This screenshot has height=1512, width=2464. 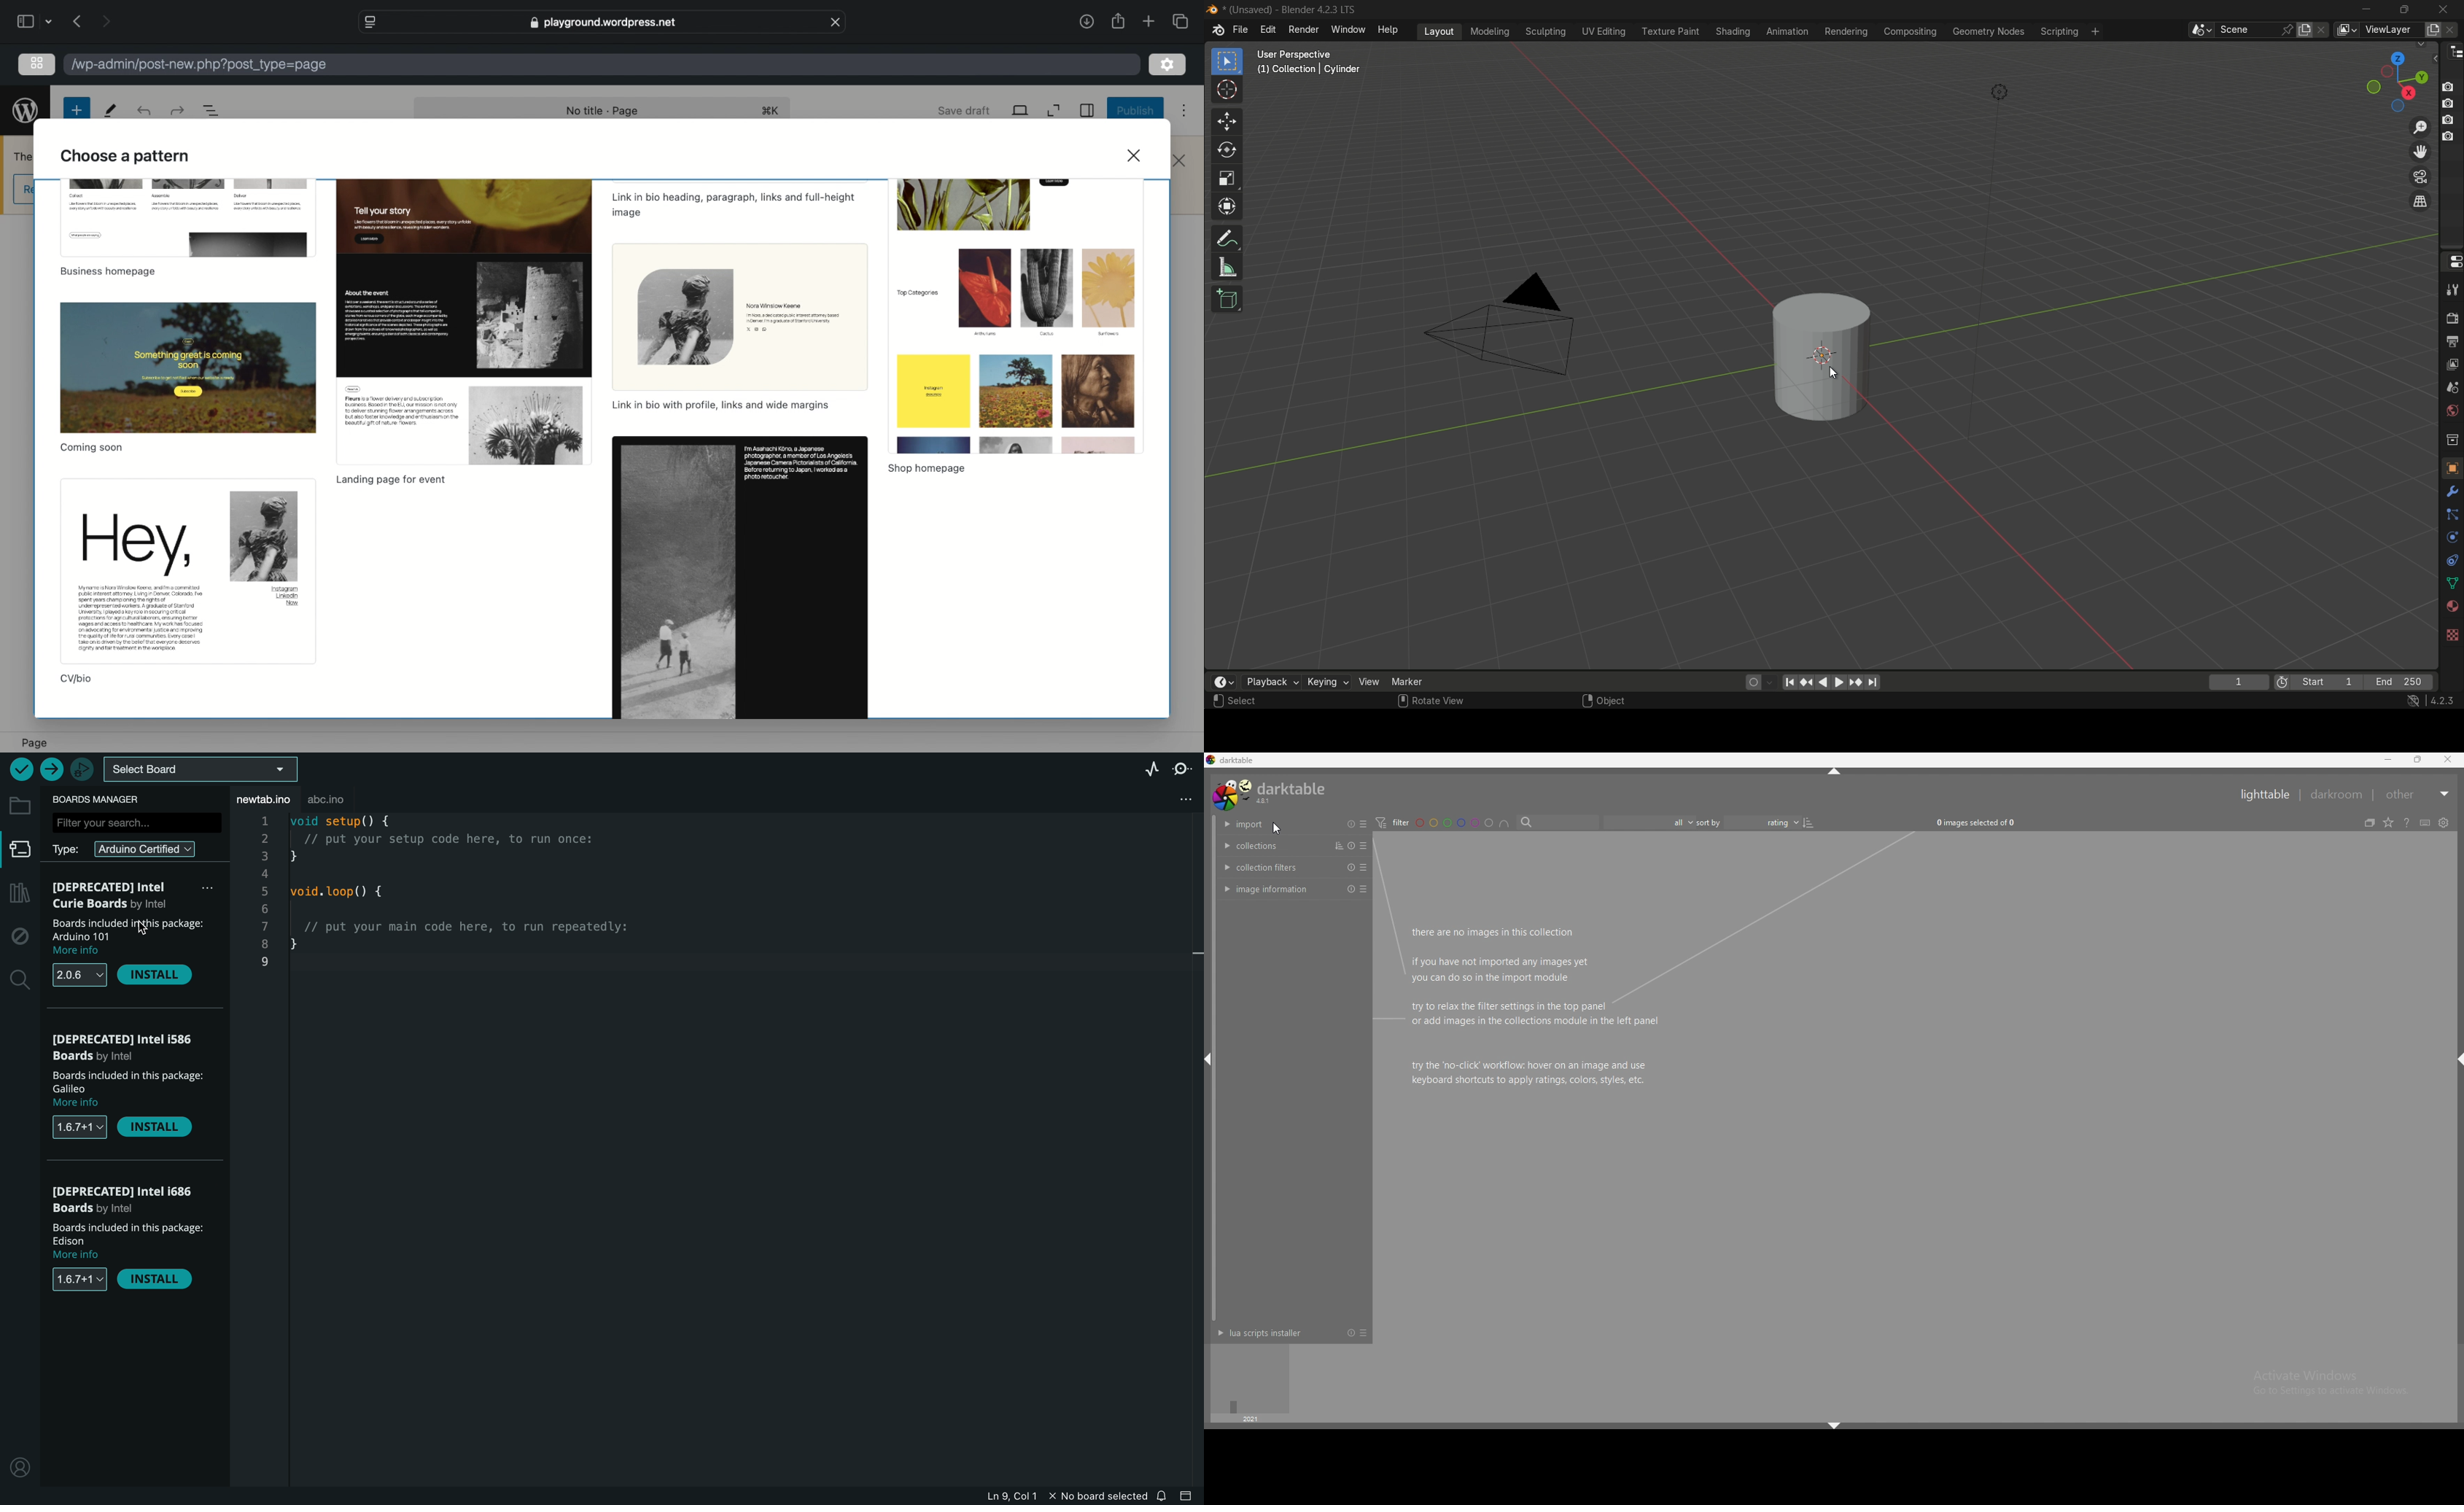 What do you see at coordinates (603, 22) in the screenshot?
I see `web address` at bounding box center [603, 22].